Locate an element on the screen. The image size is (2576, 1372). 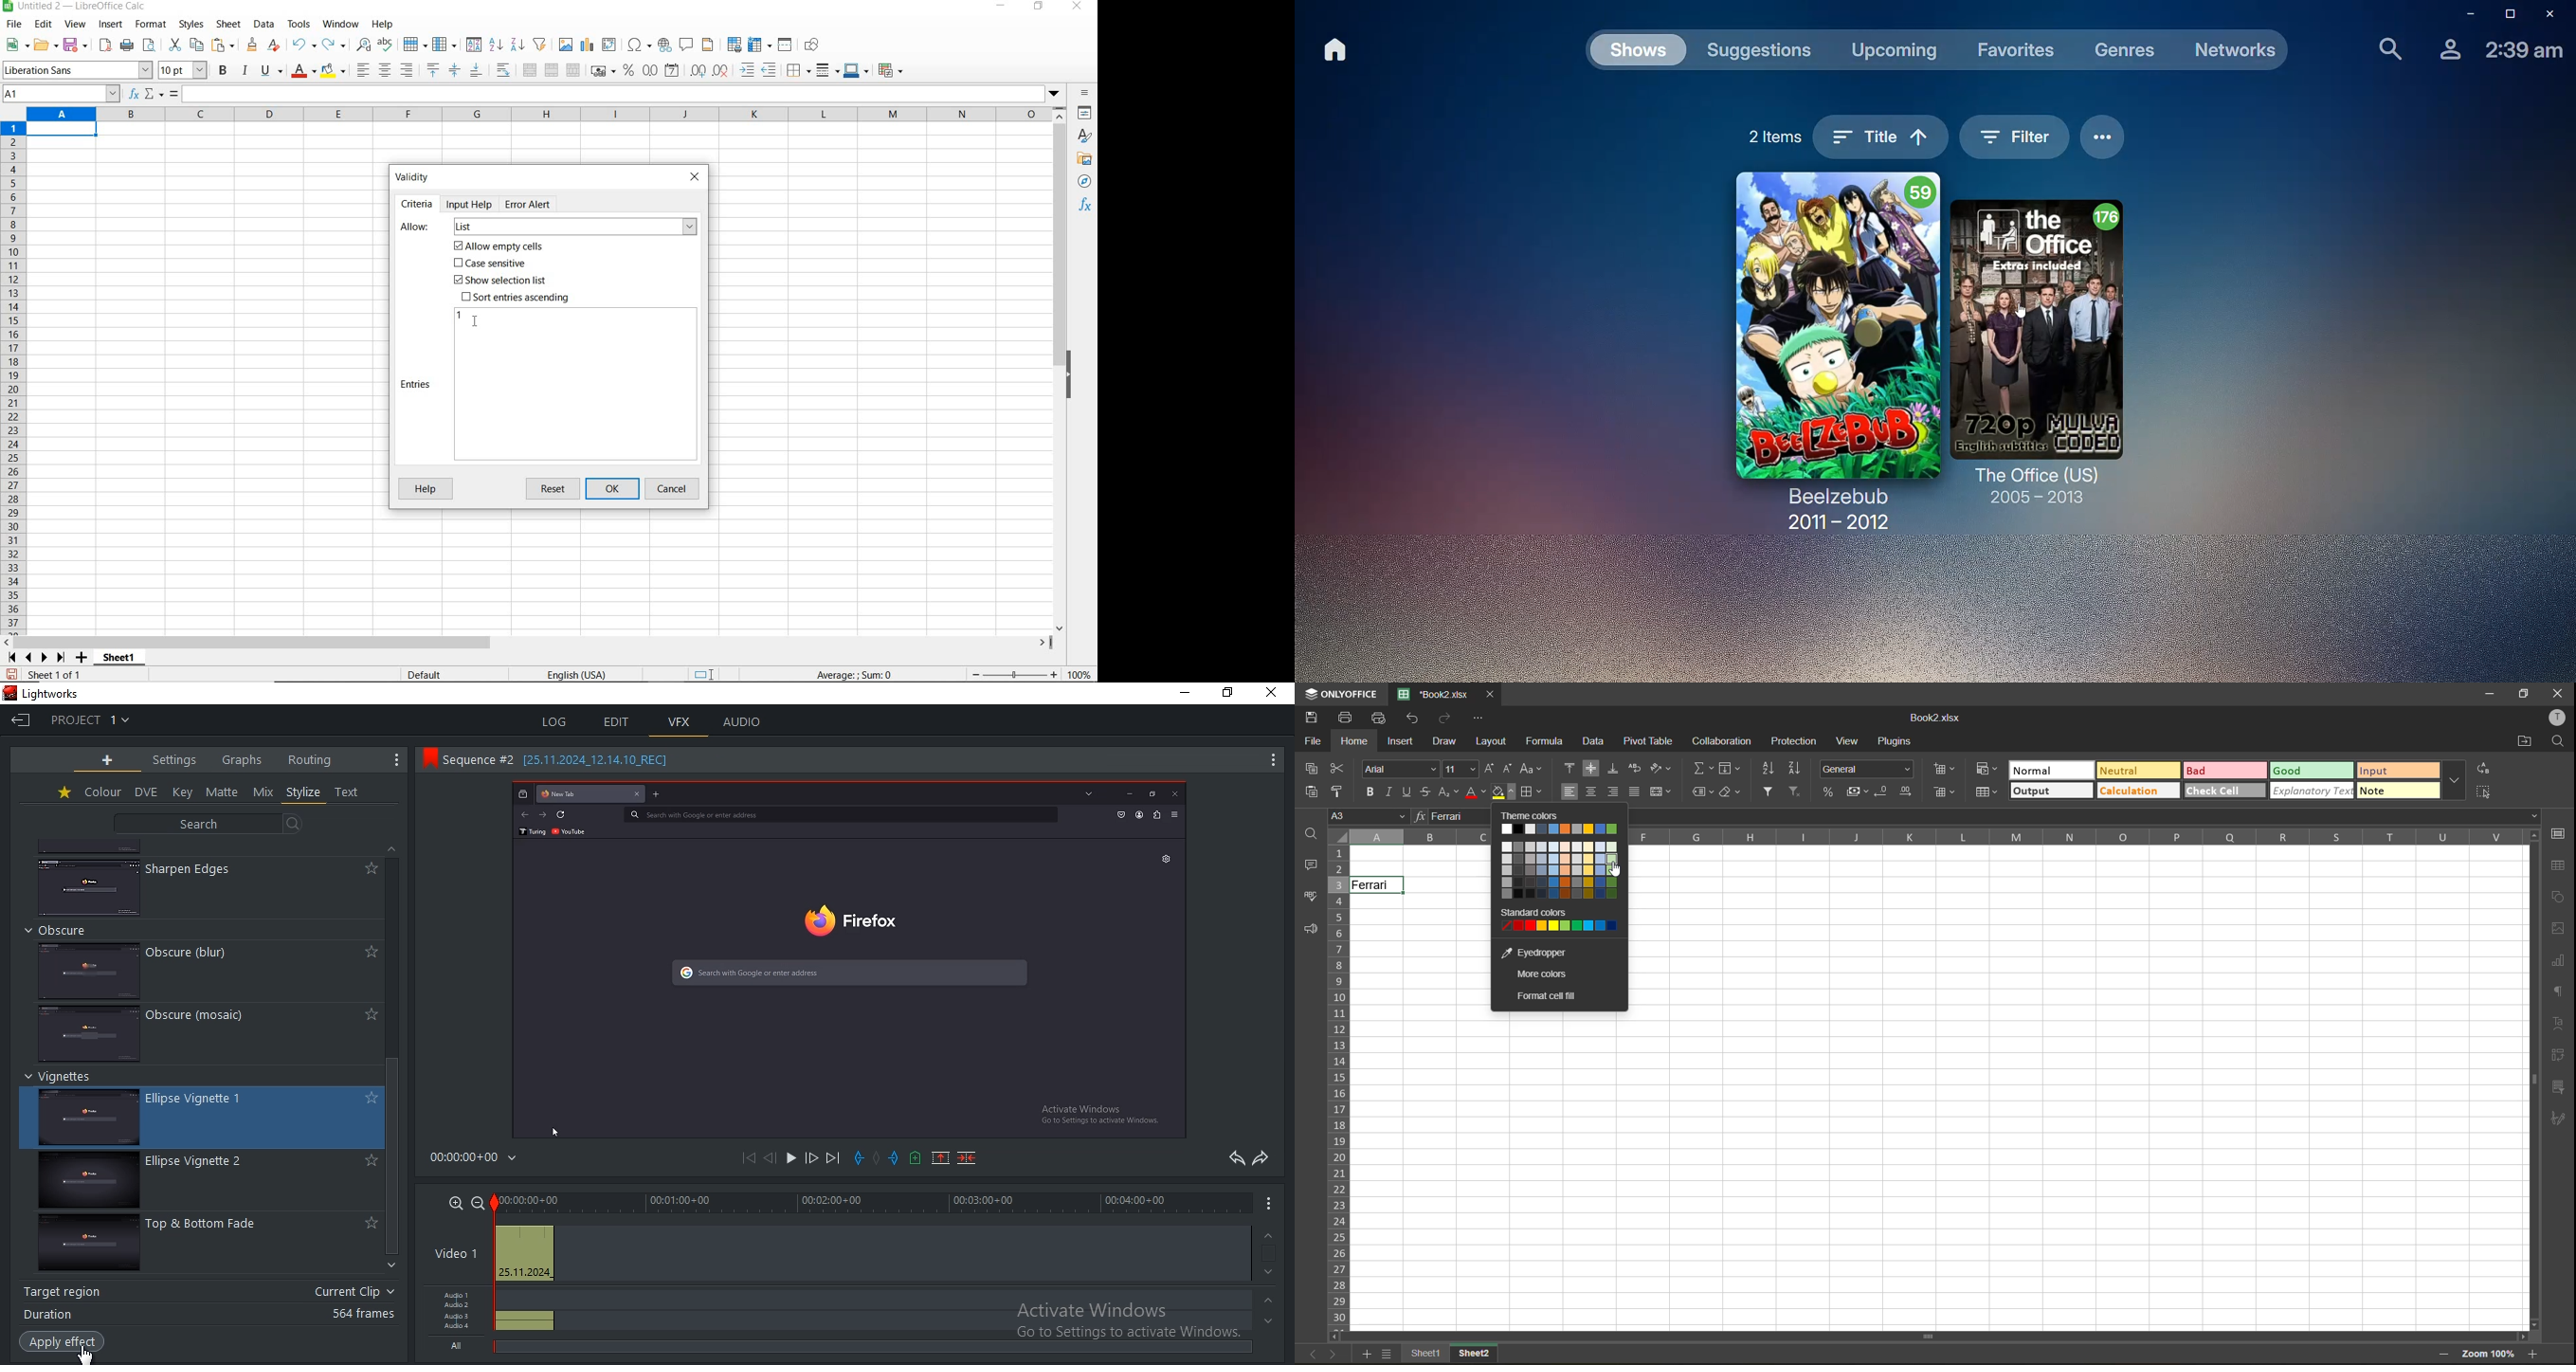
align center is located at coordinates (1591, 792).